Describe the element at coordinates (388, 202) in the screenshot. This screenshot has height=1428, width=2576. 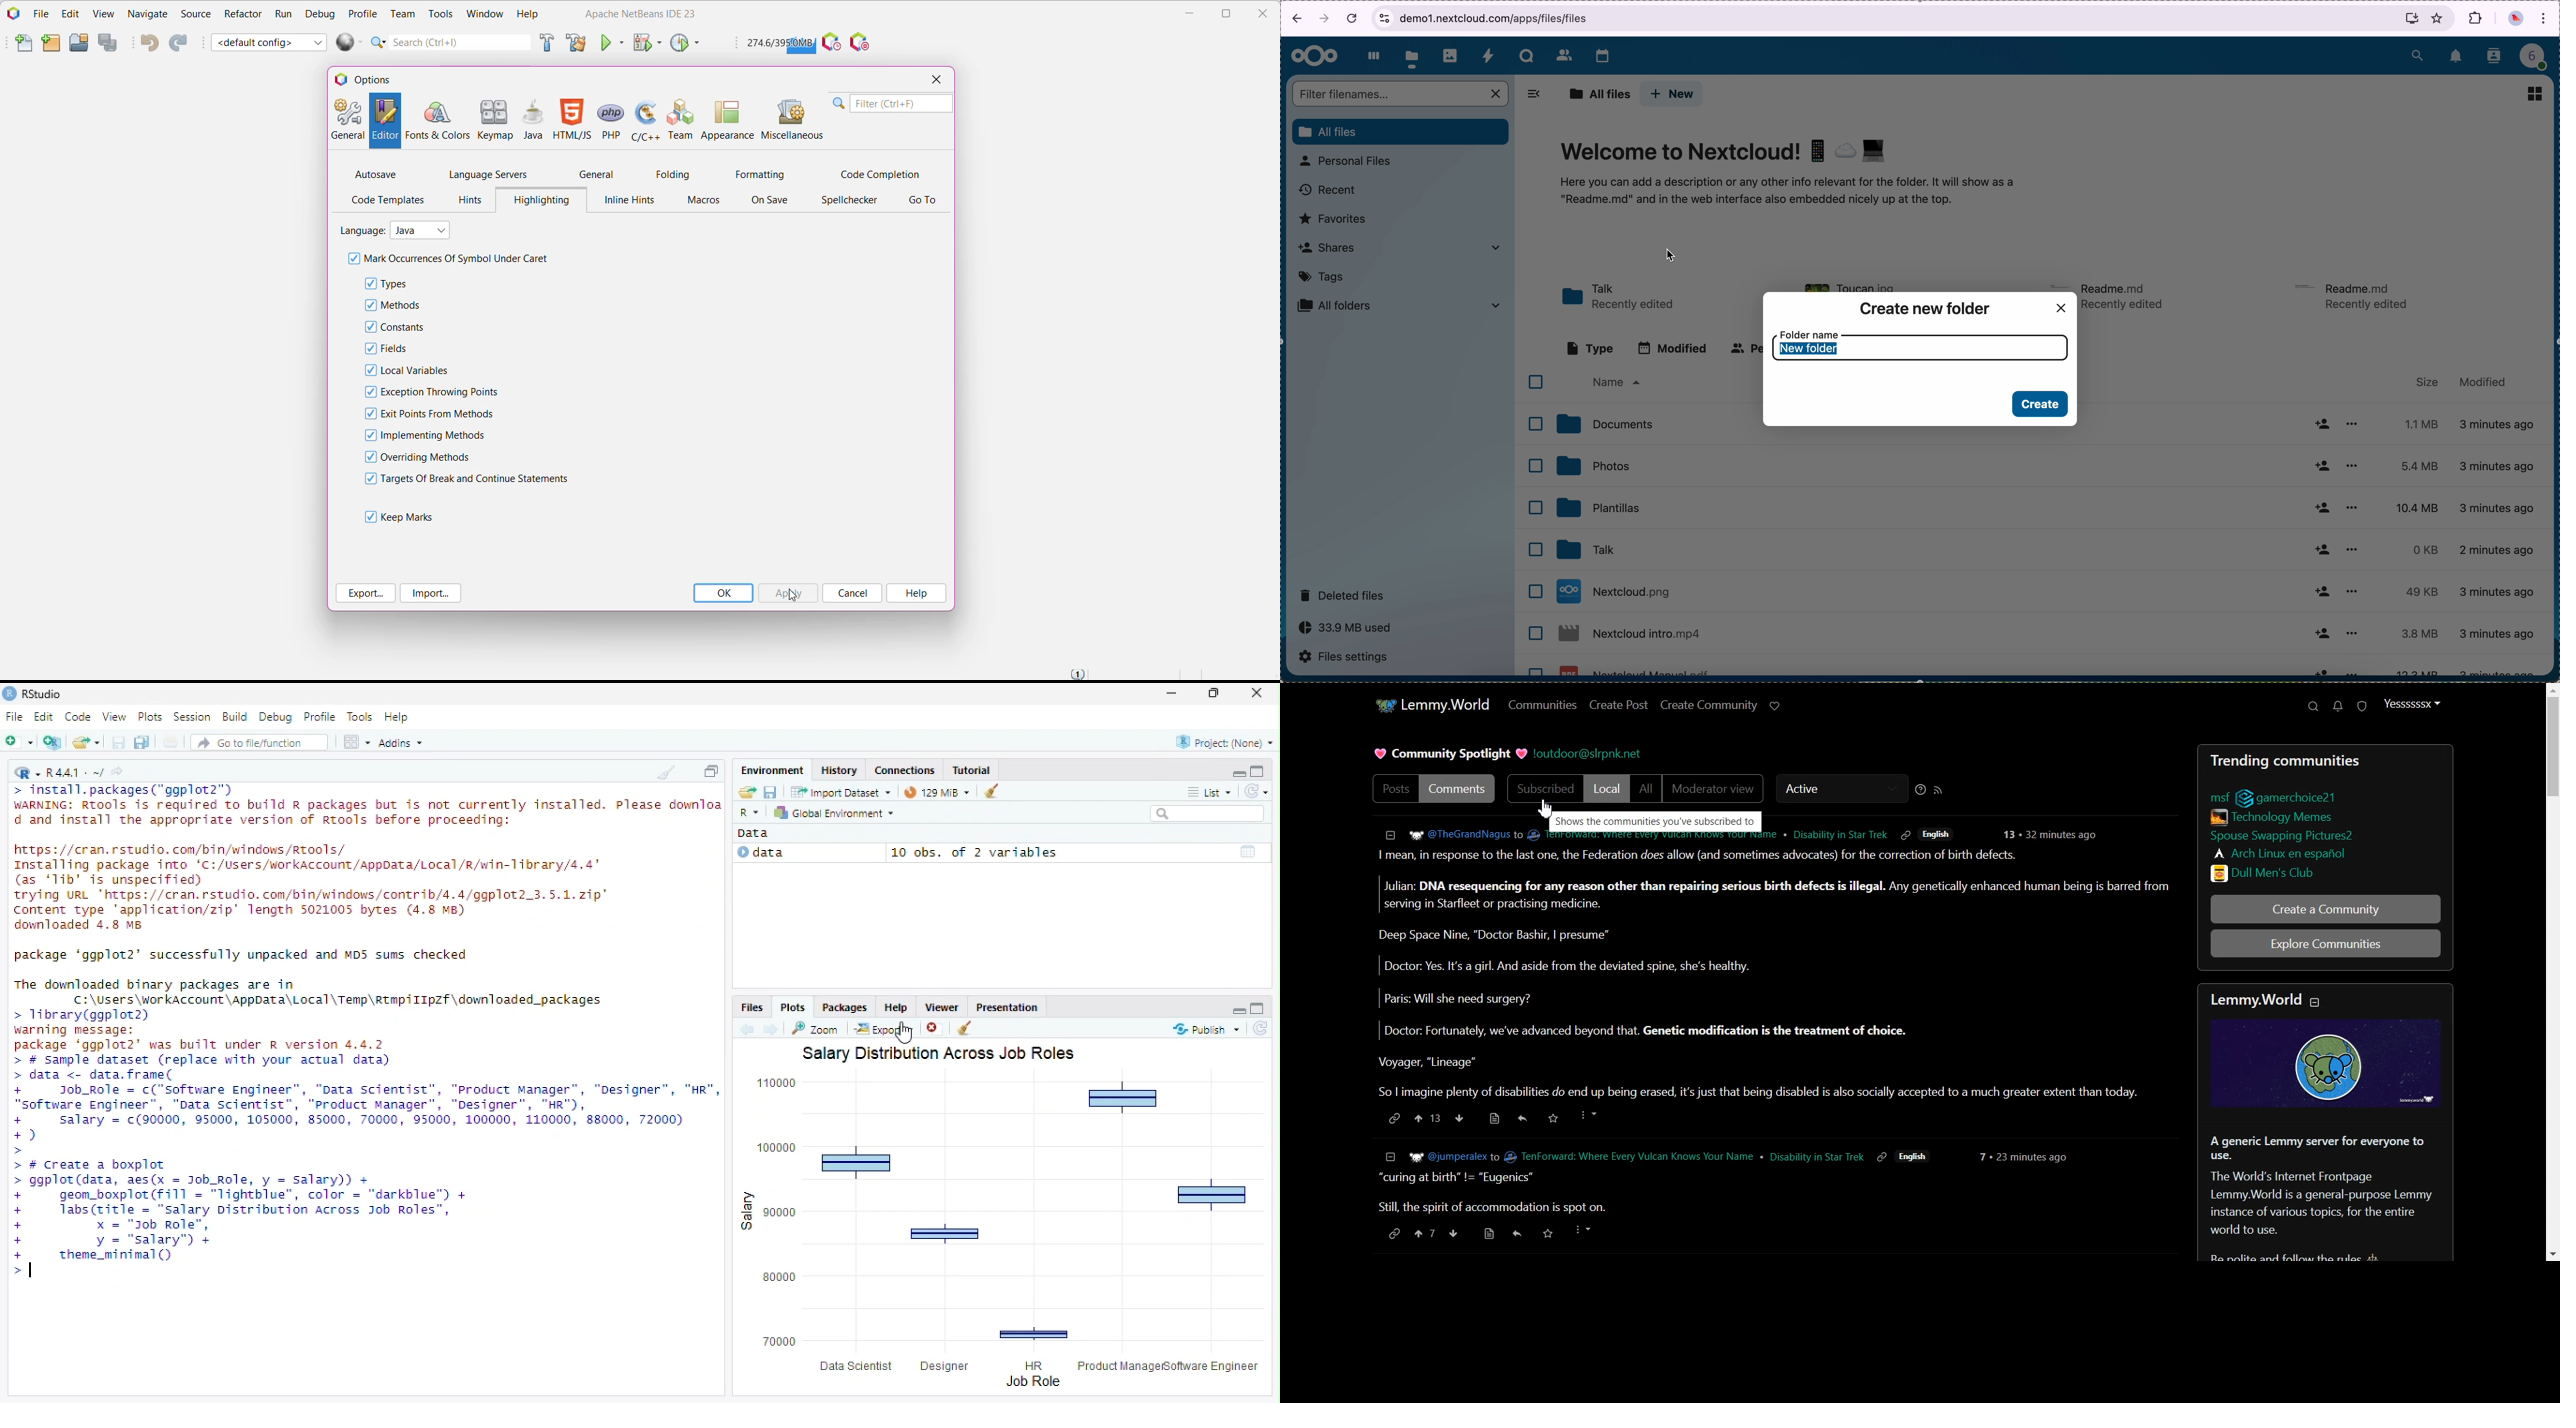
I see `Code Templates` at that location.